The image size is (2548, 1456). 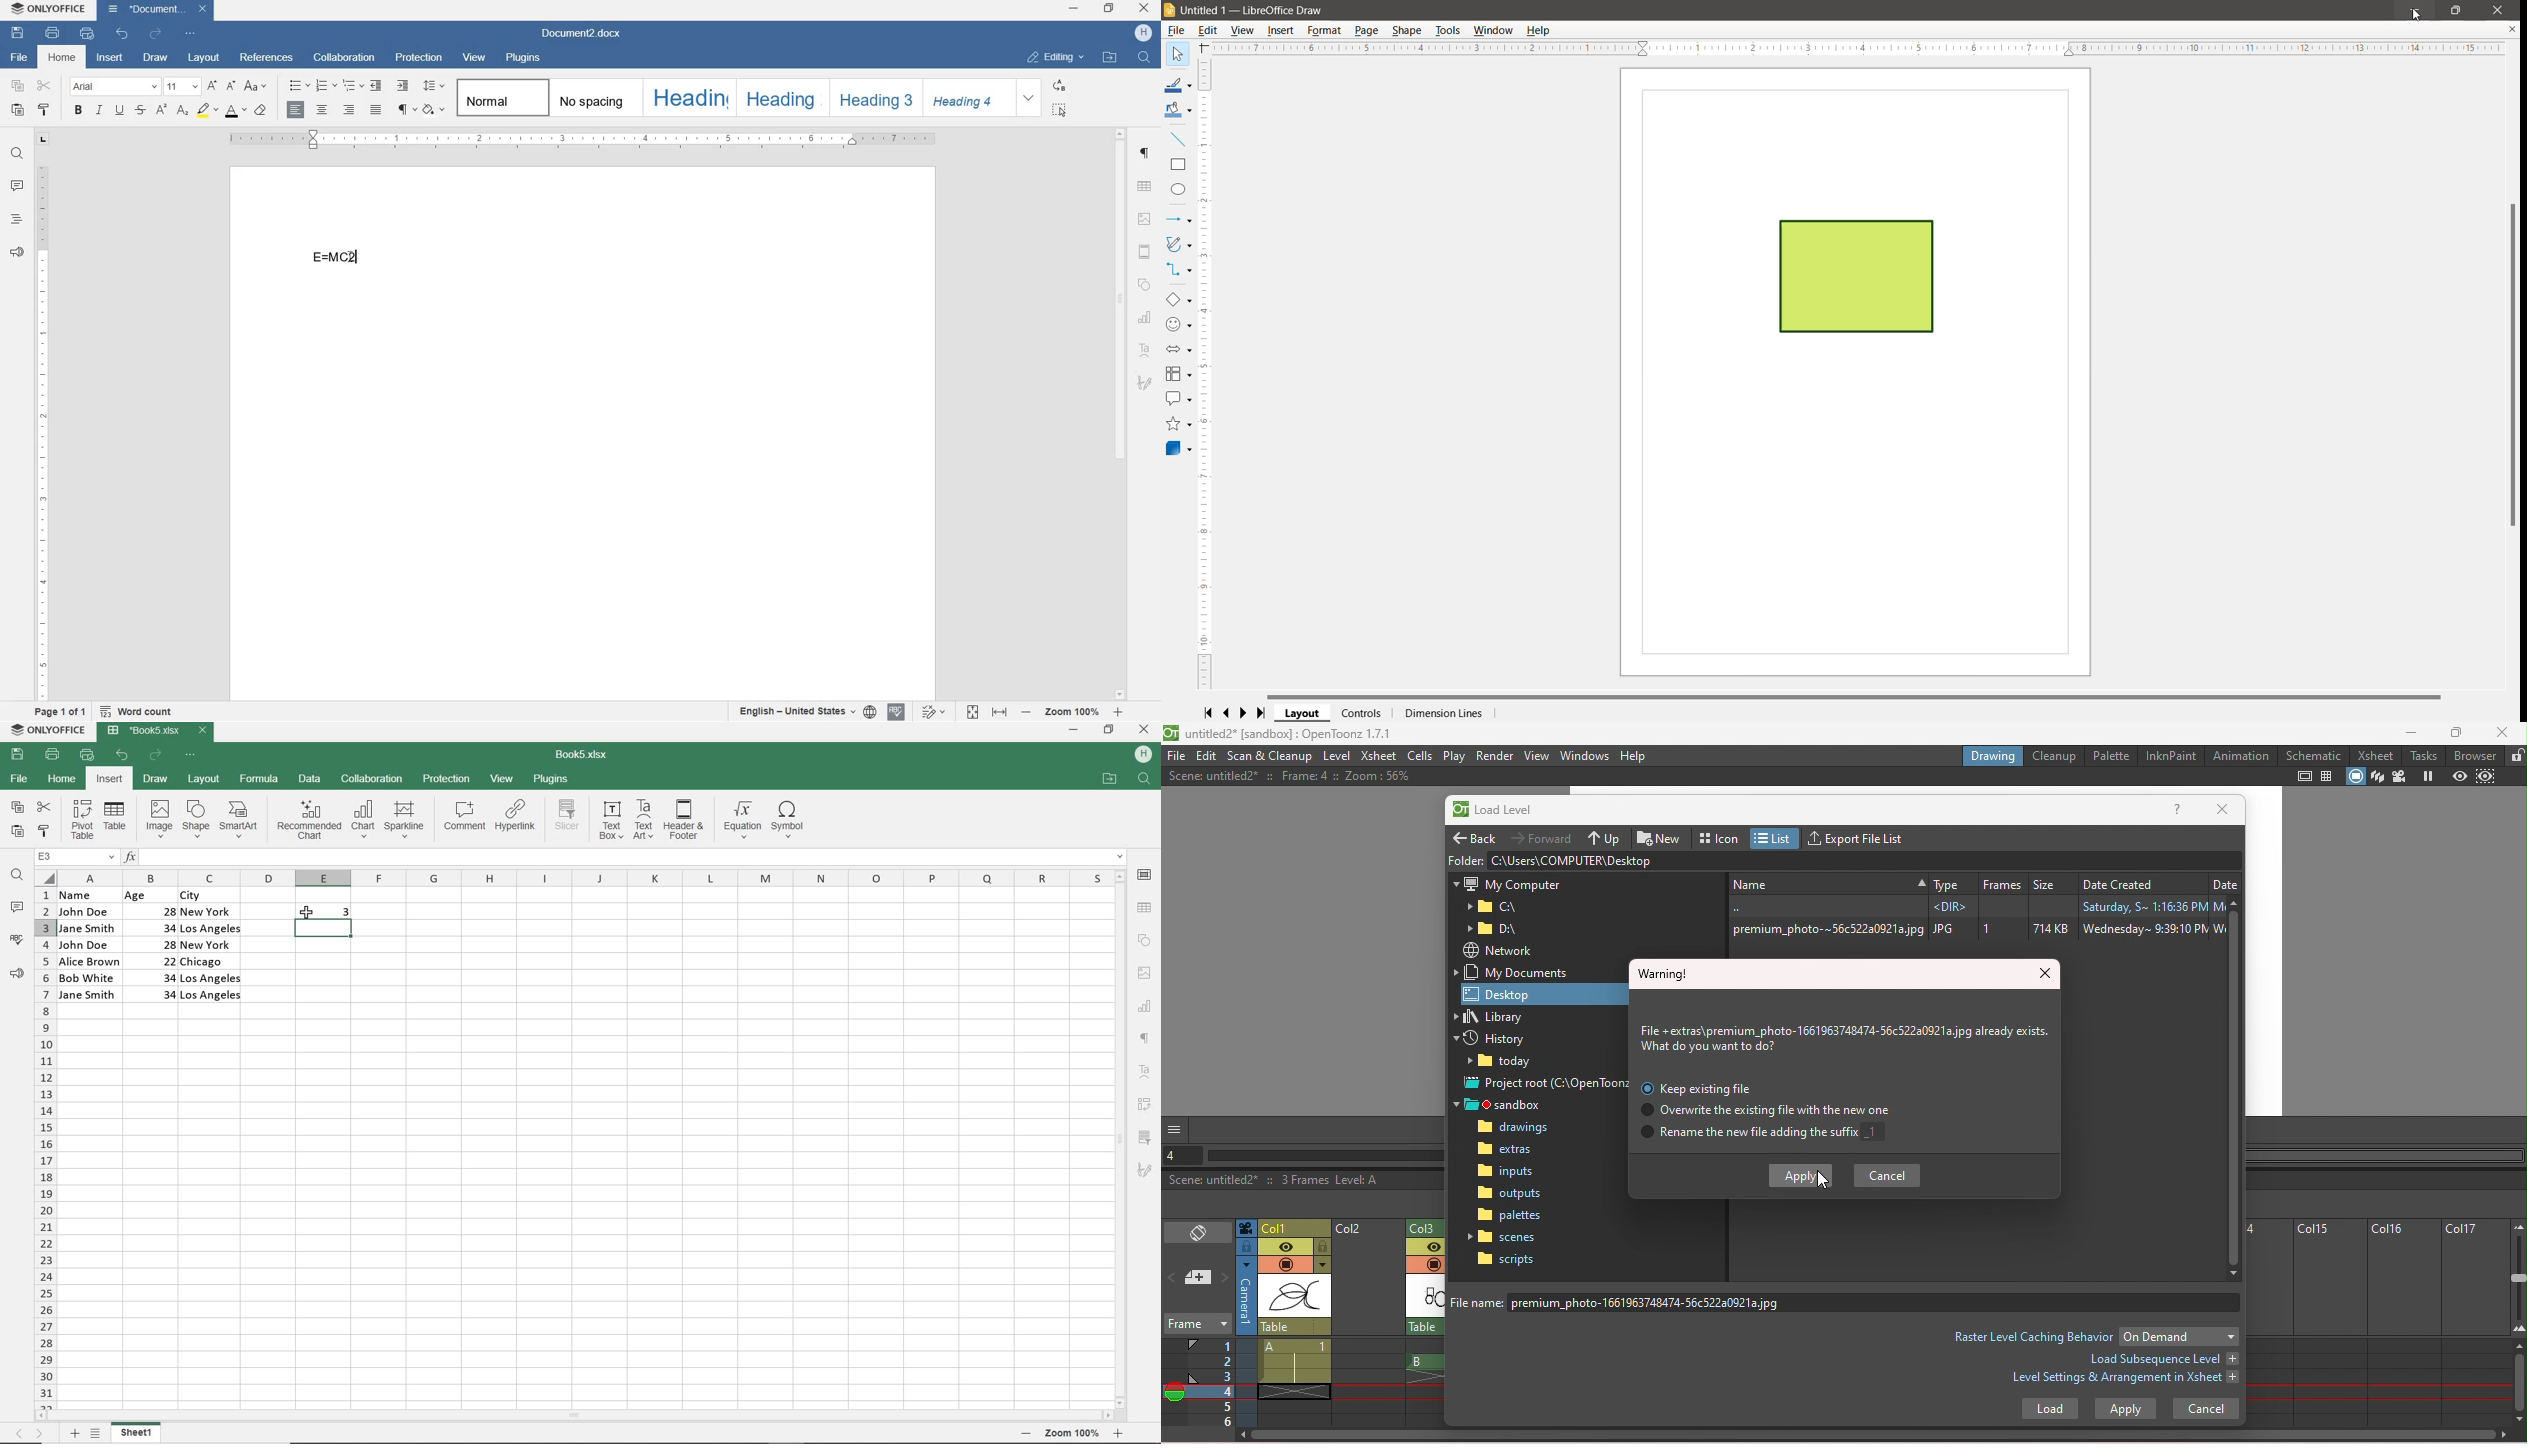 I want to click on font name, so click(x=115, y=87).